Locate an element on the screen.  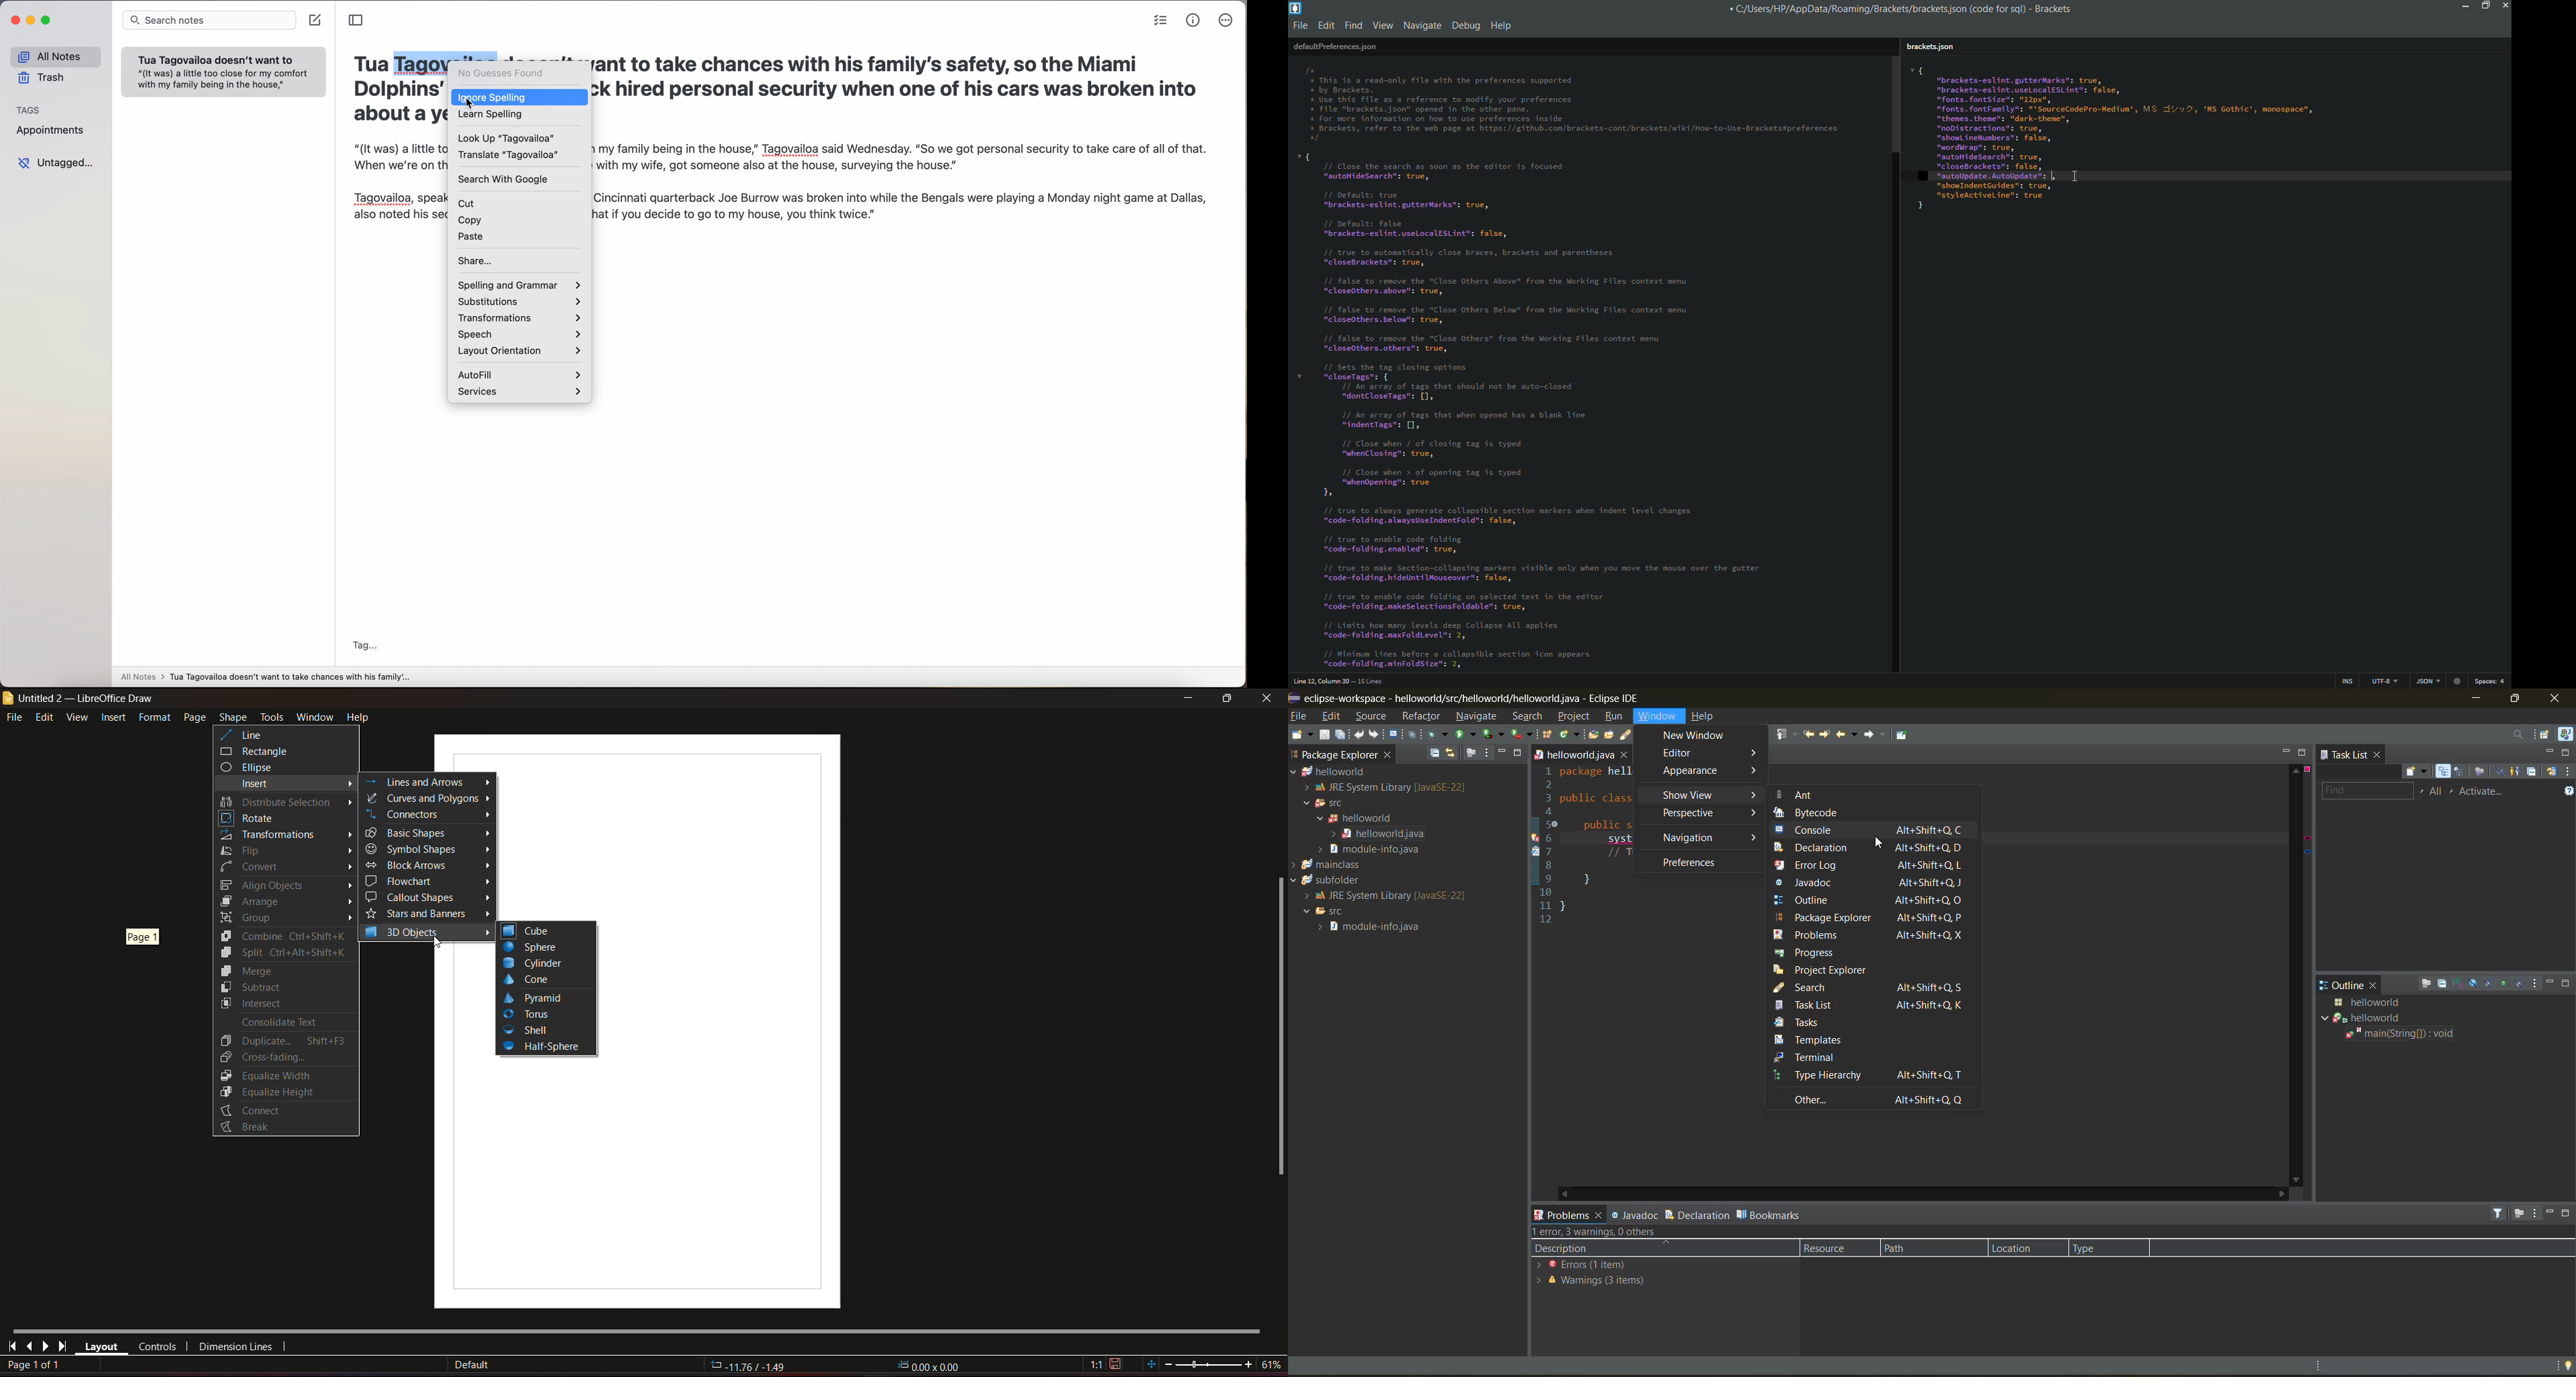
Arrow is located at coordinates (488, 815).